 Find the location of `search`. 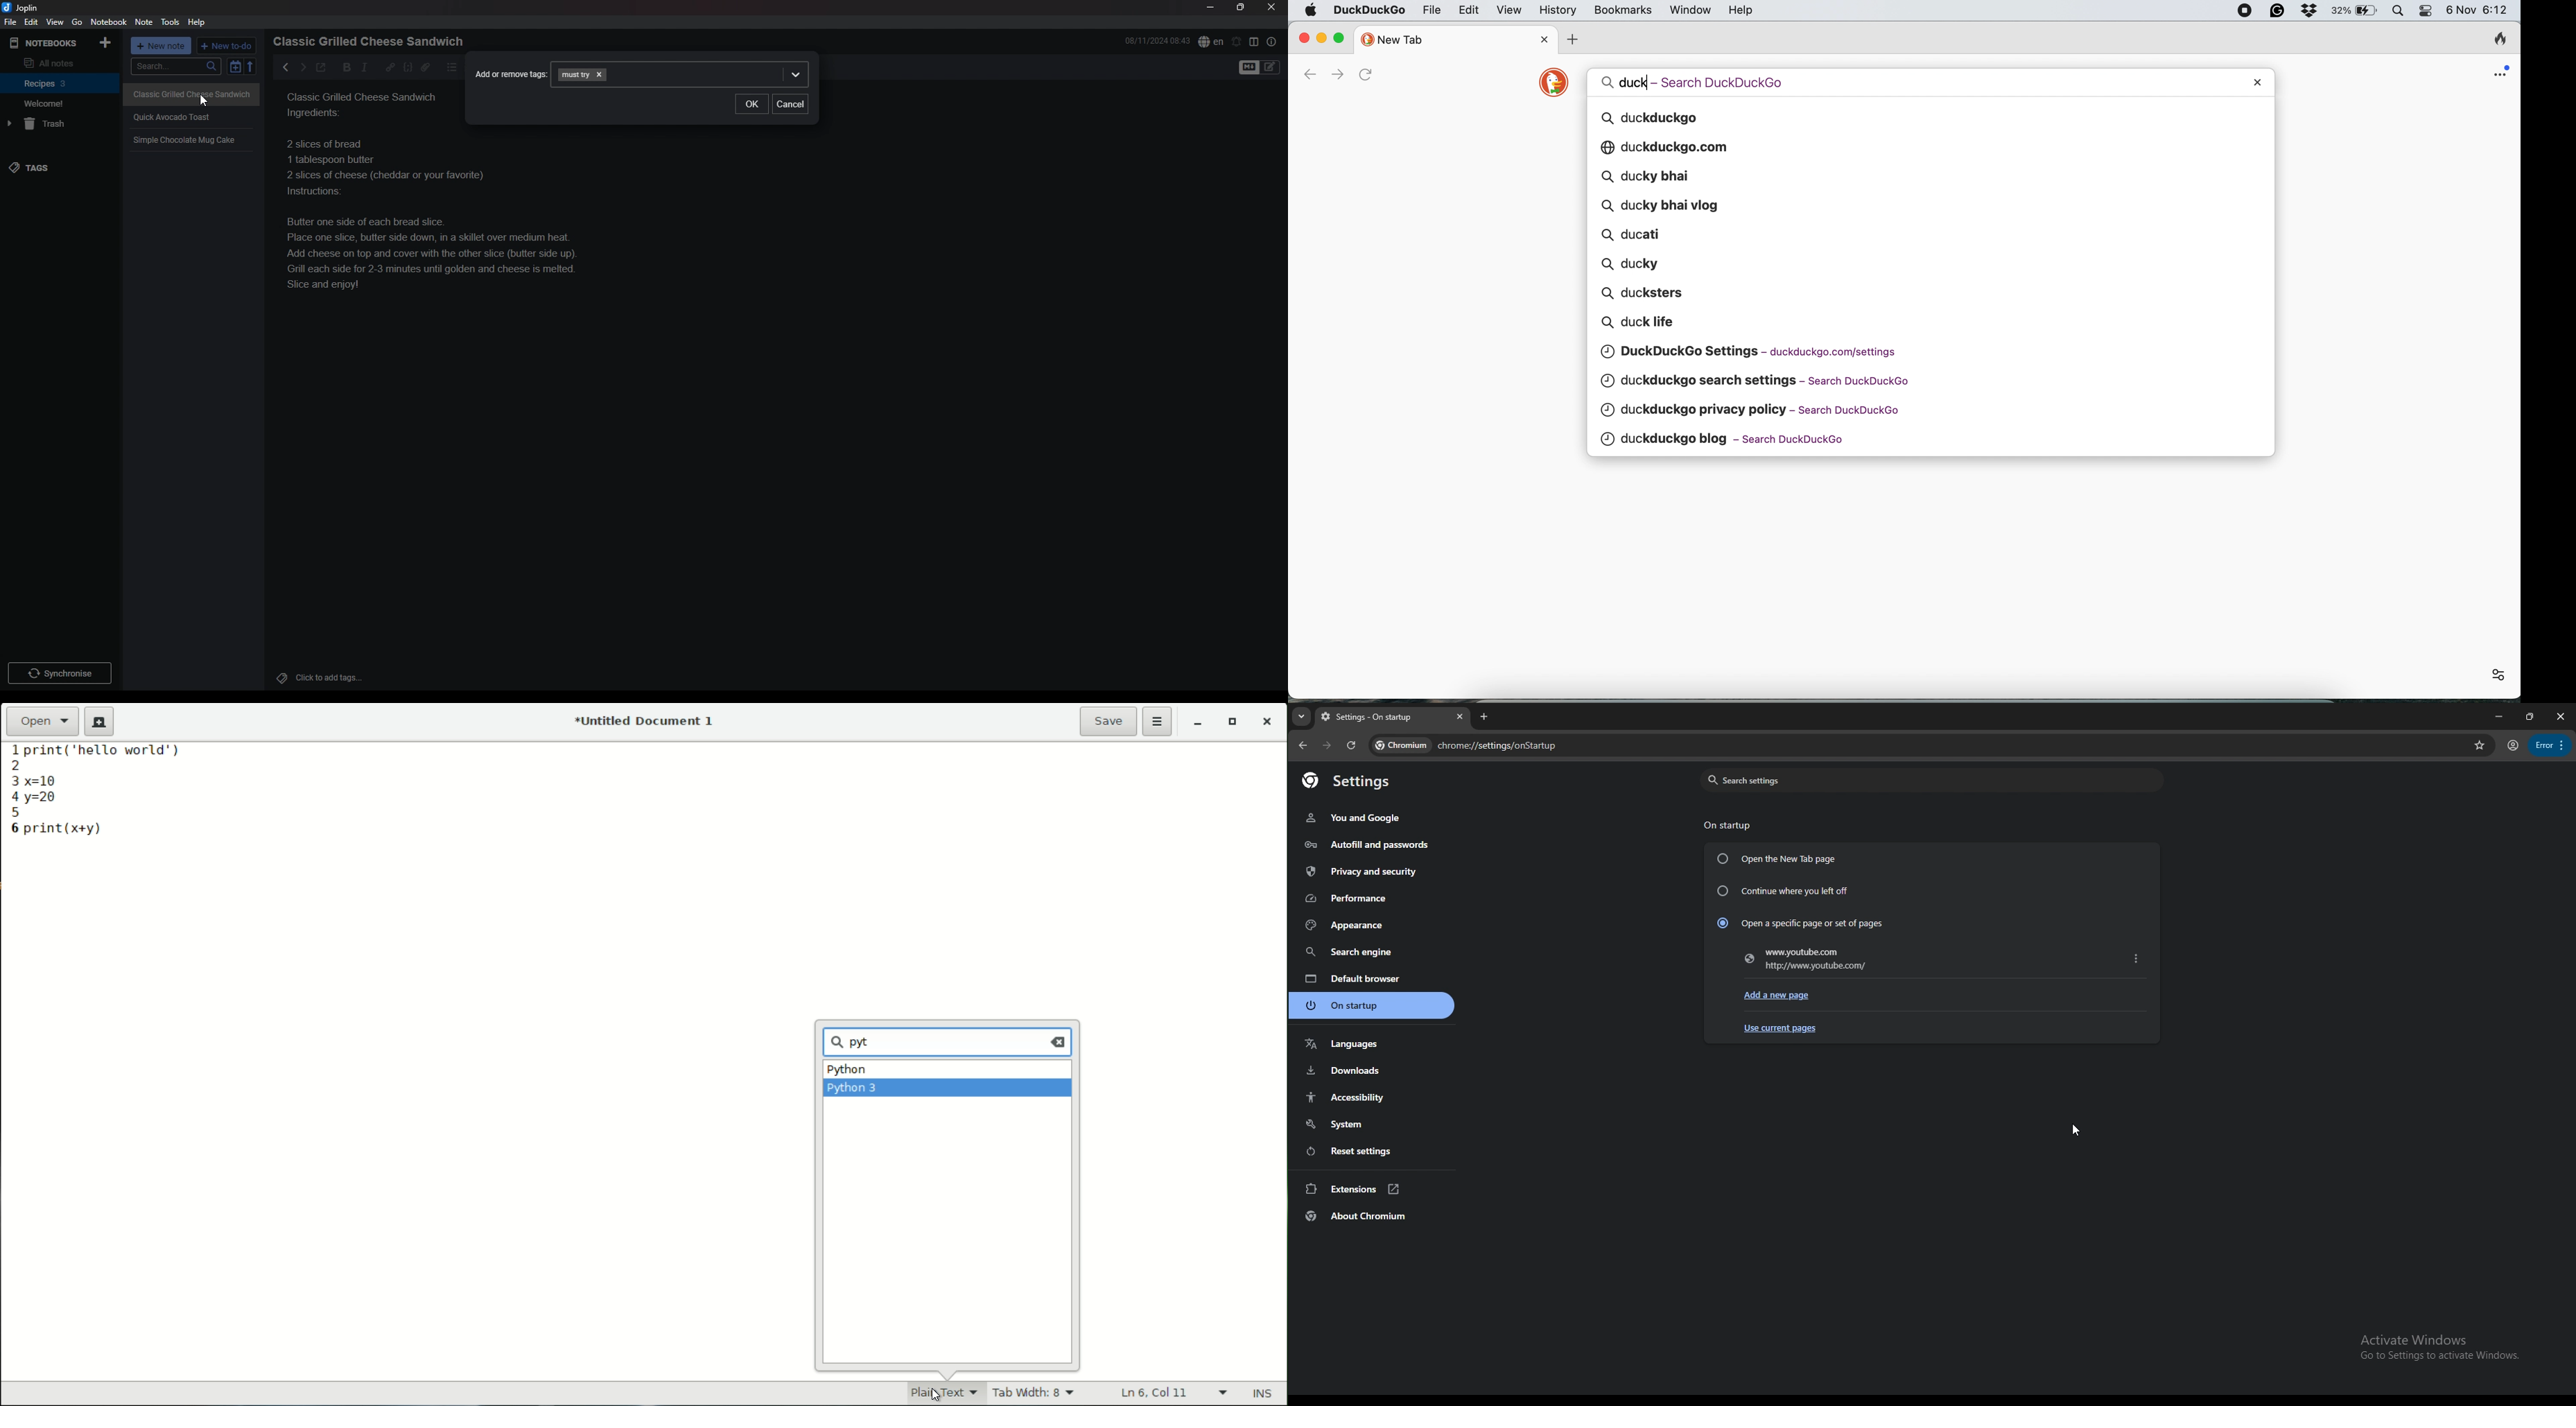

search is located at coordinates (176, 66).